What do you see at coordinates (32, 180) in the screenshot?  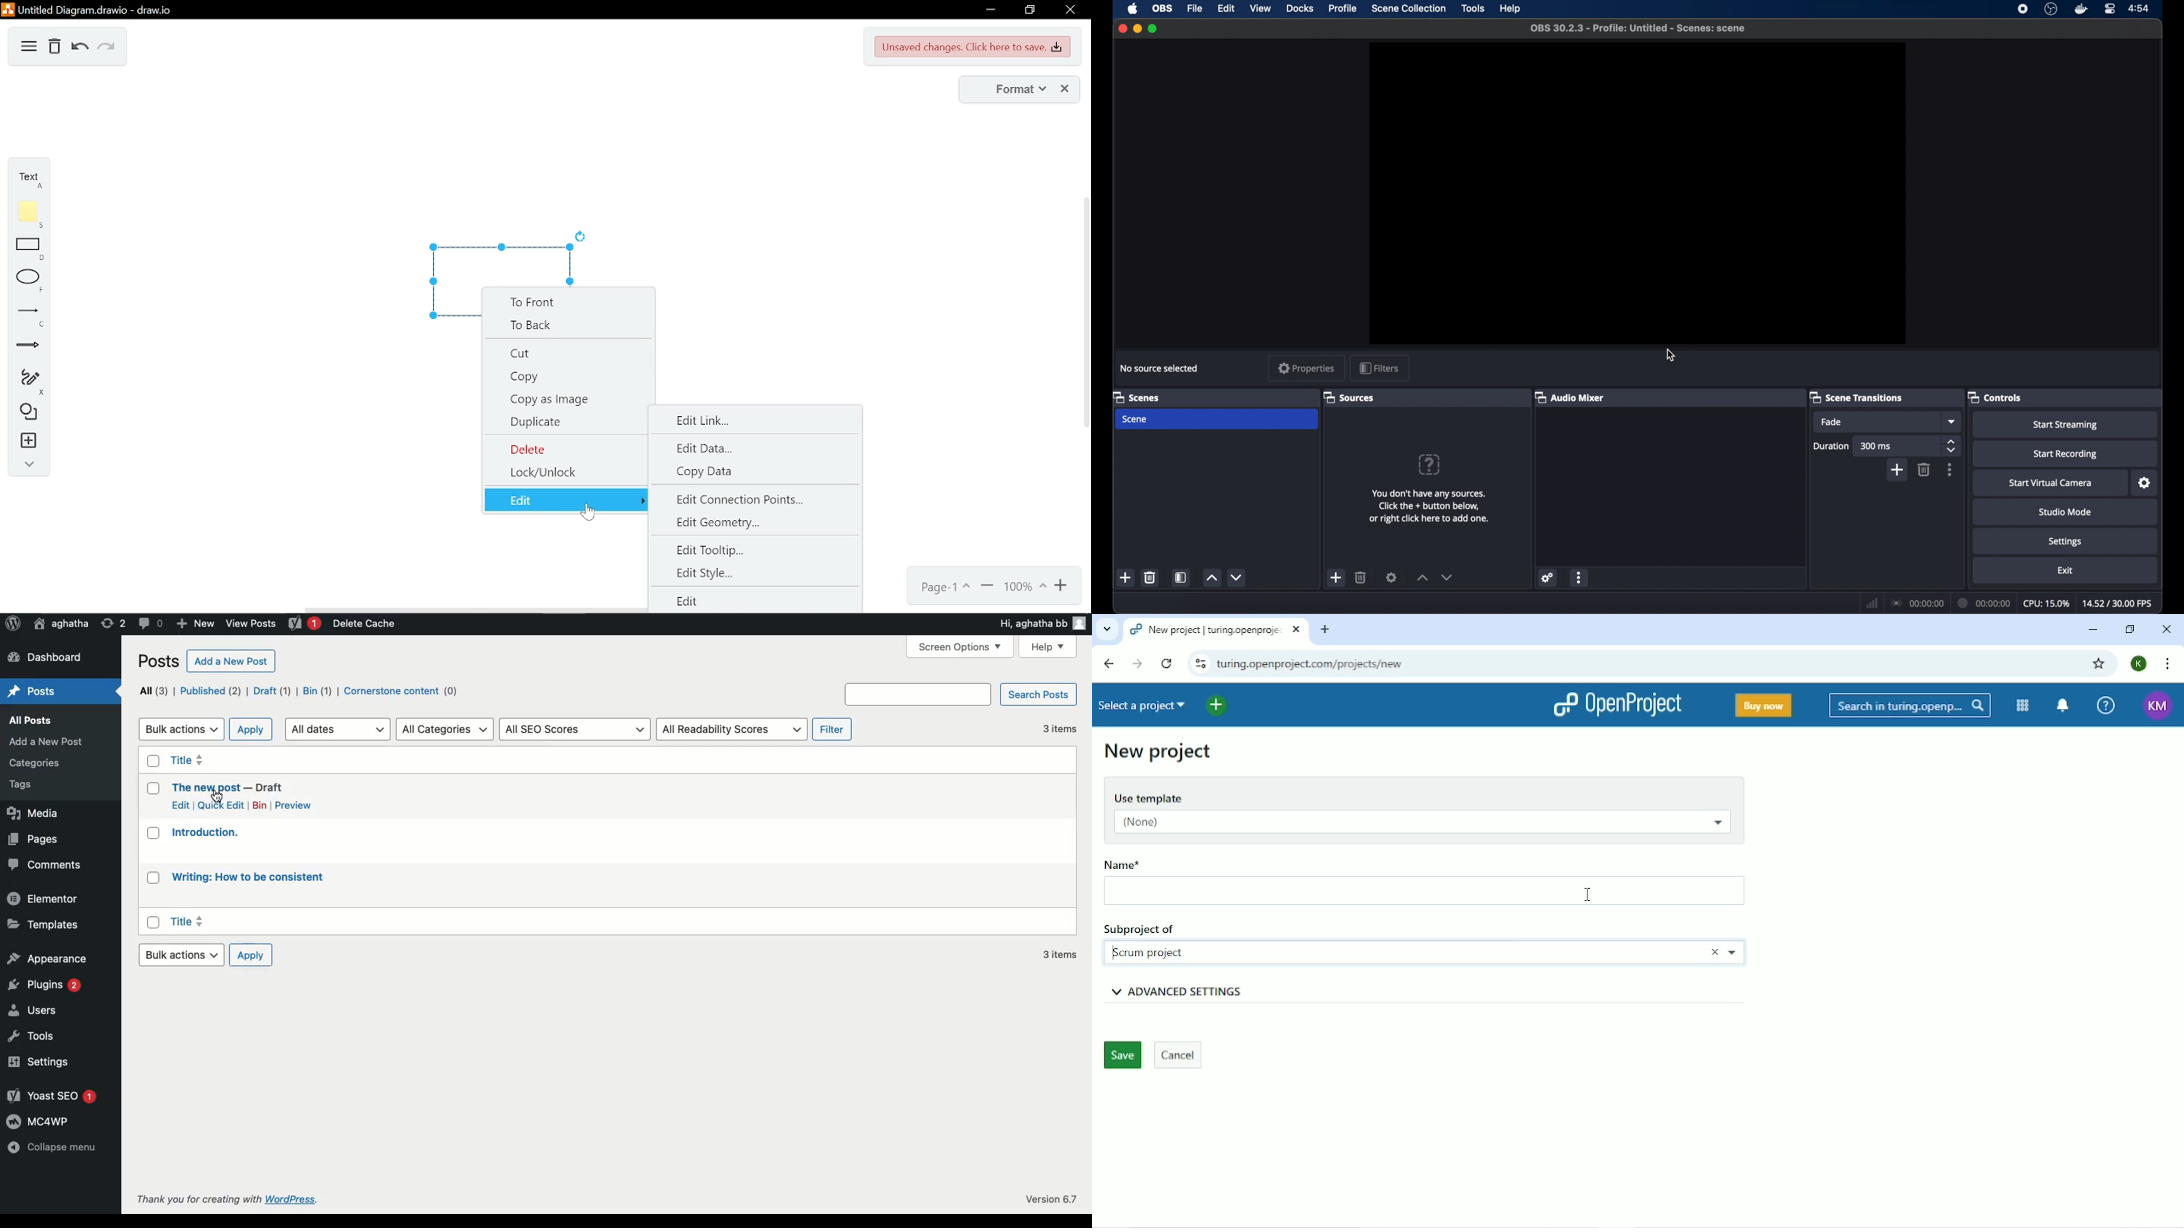 I see `text` at bounding box center [32, 180].